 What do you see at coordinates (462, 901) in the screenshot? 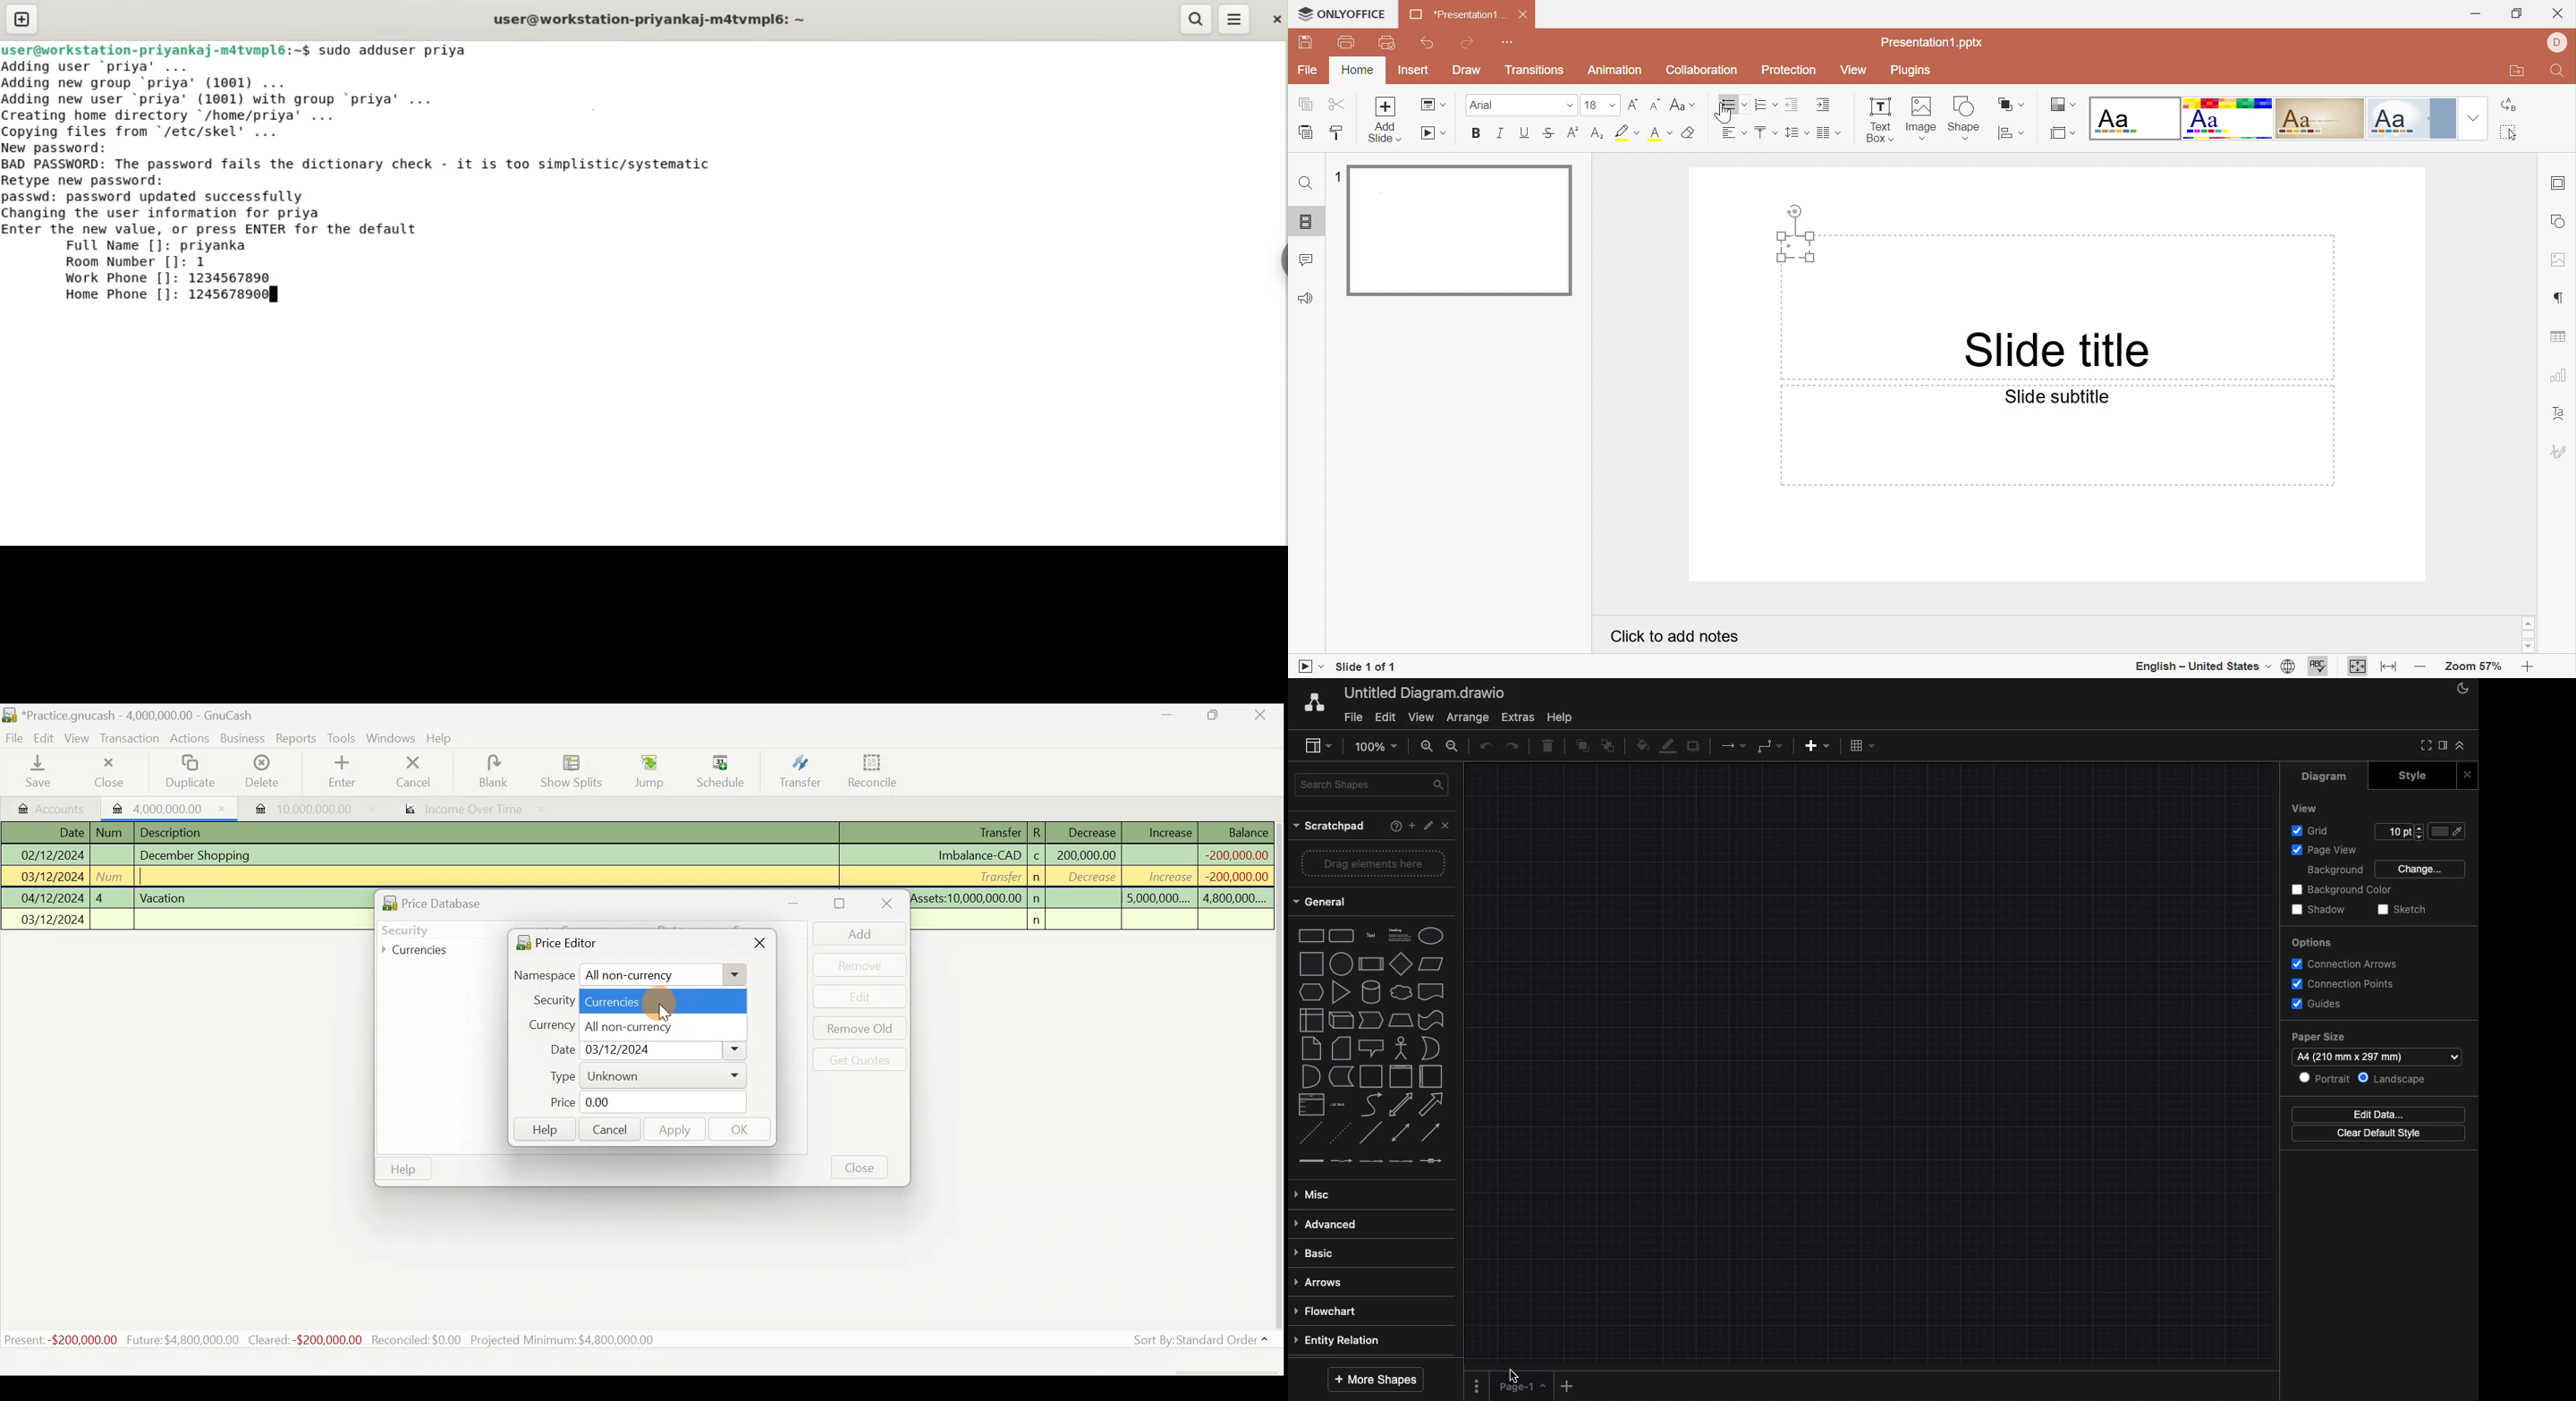
I see `Price database` at bounding box center [462, 901].